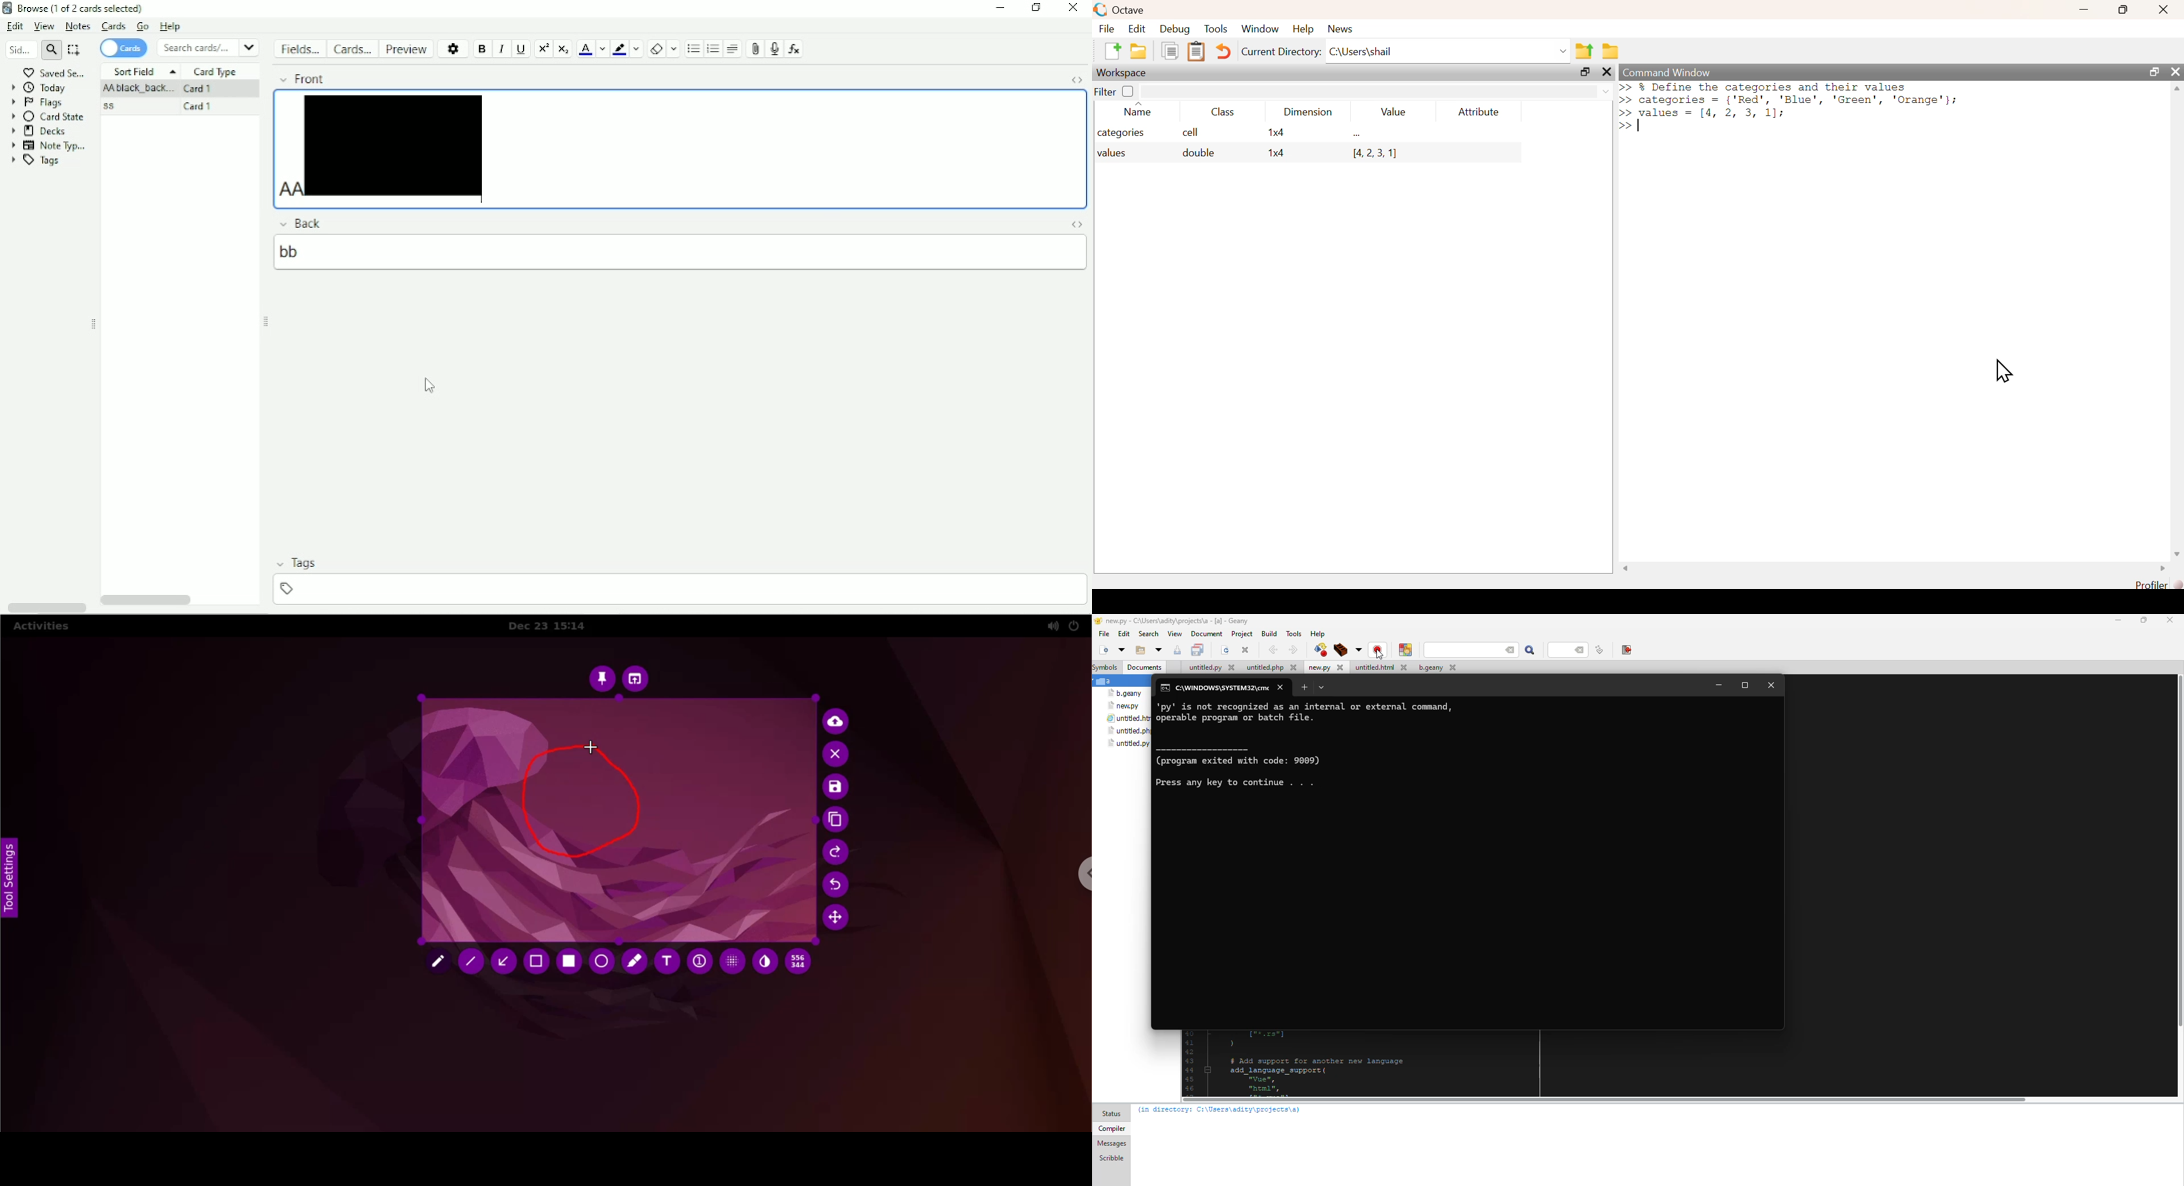  I want to click on Card 1, so click(201, 108).